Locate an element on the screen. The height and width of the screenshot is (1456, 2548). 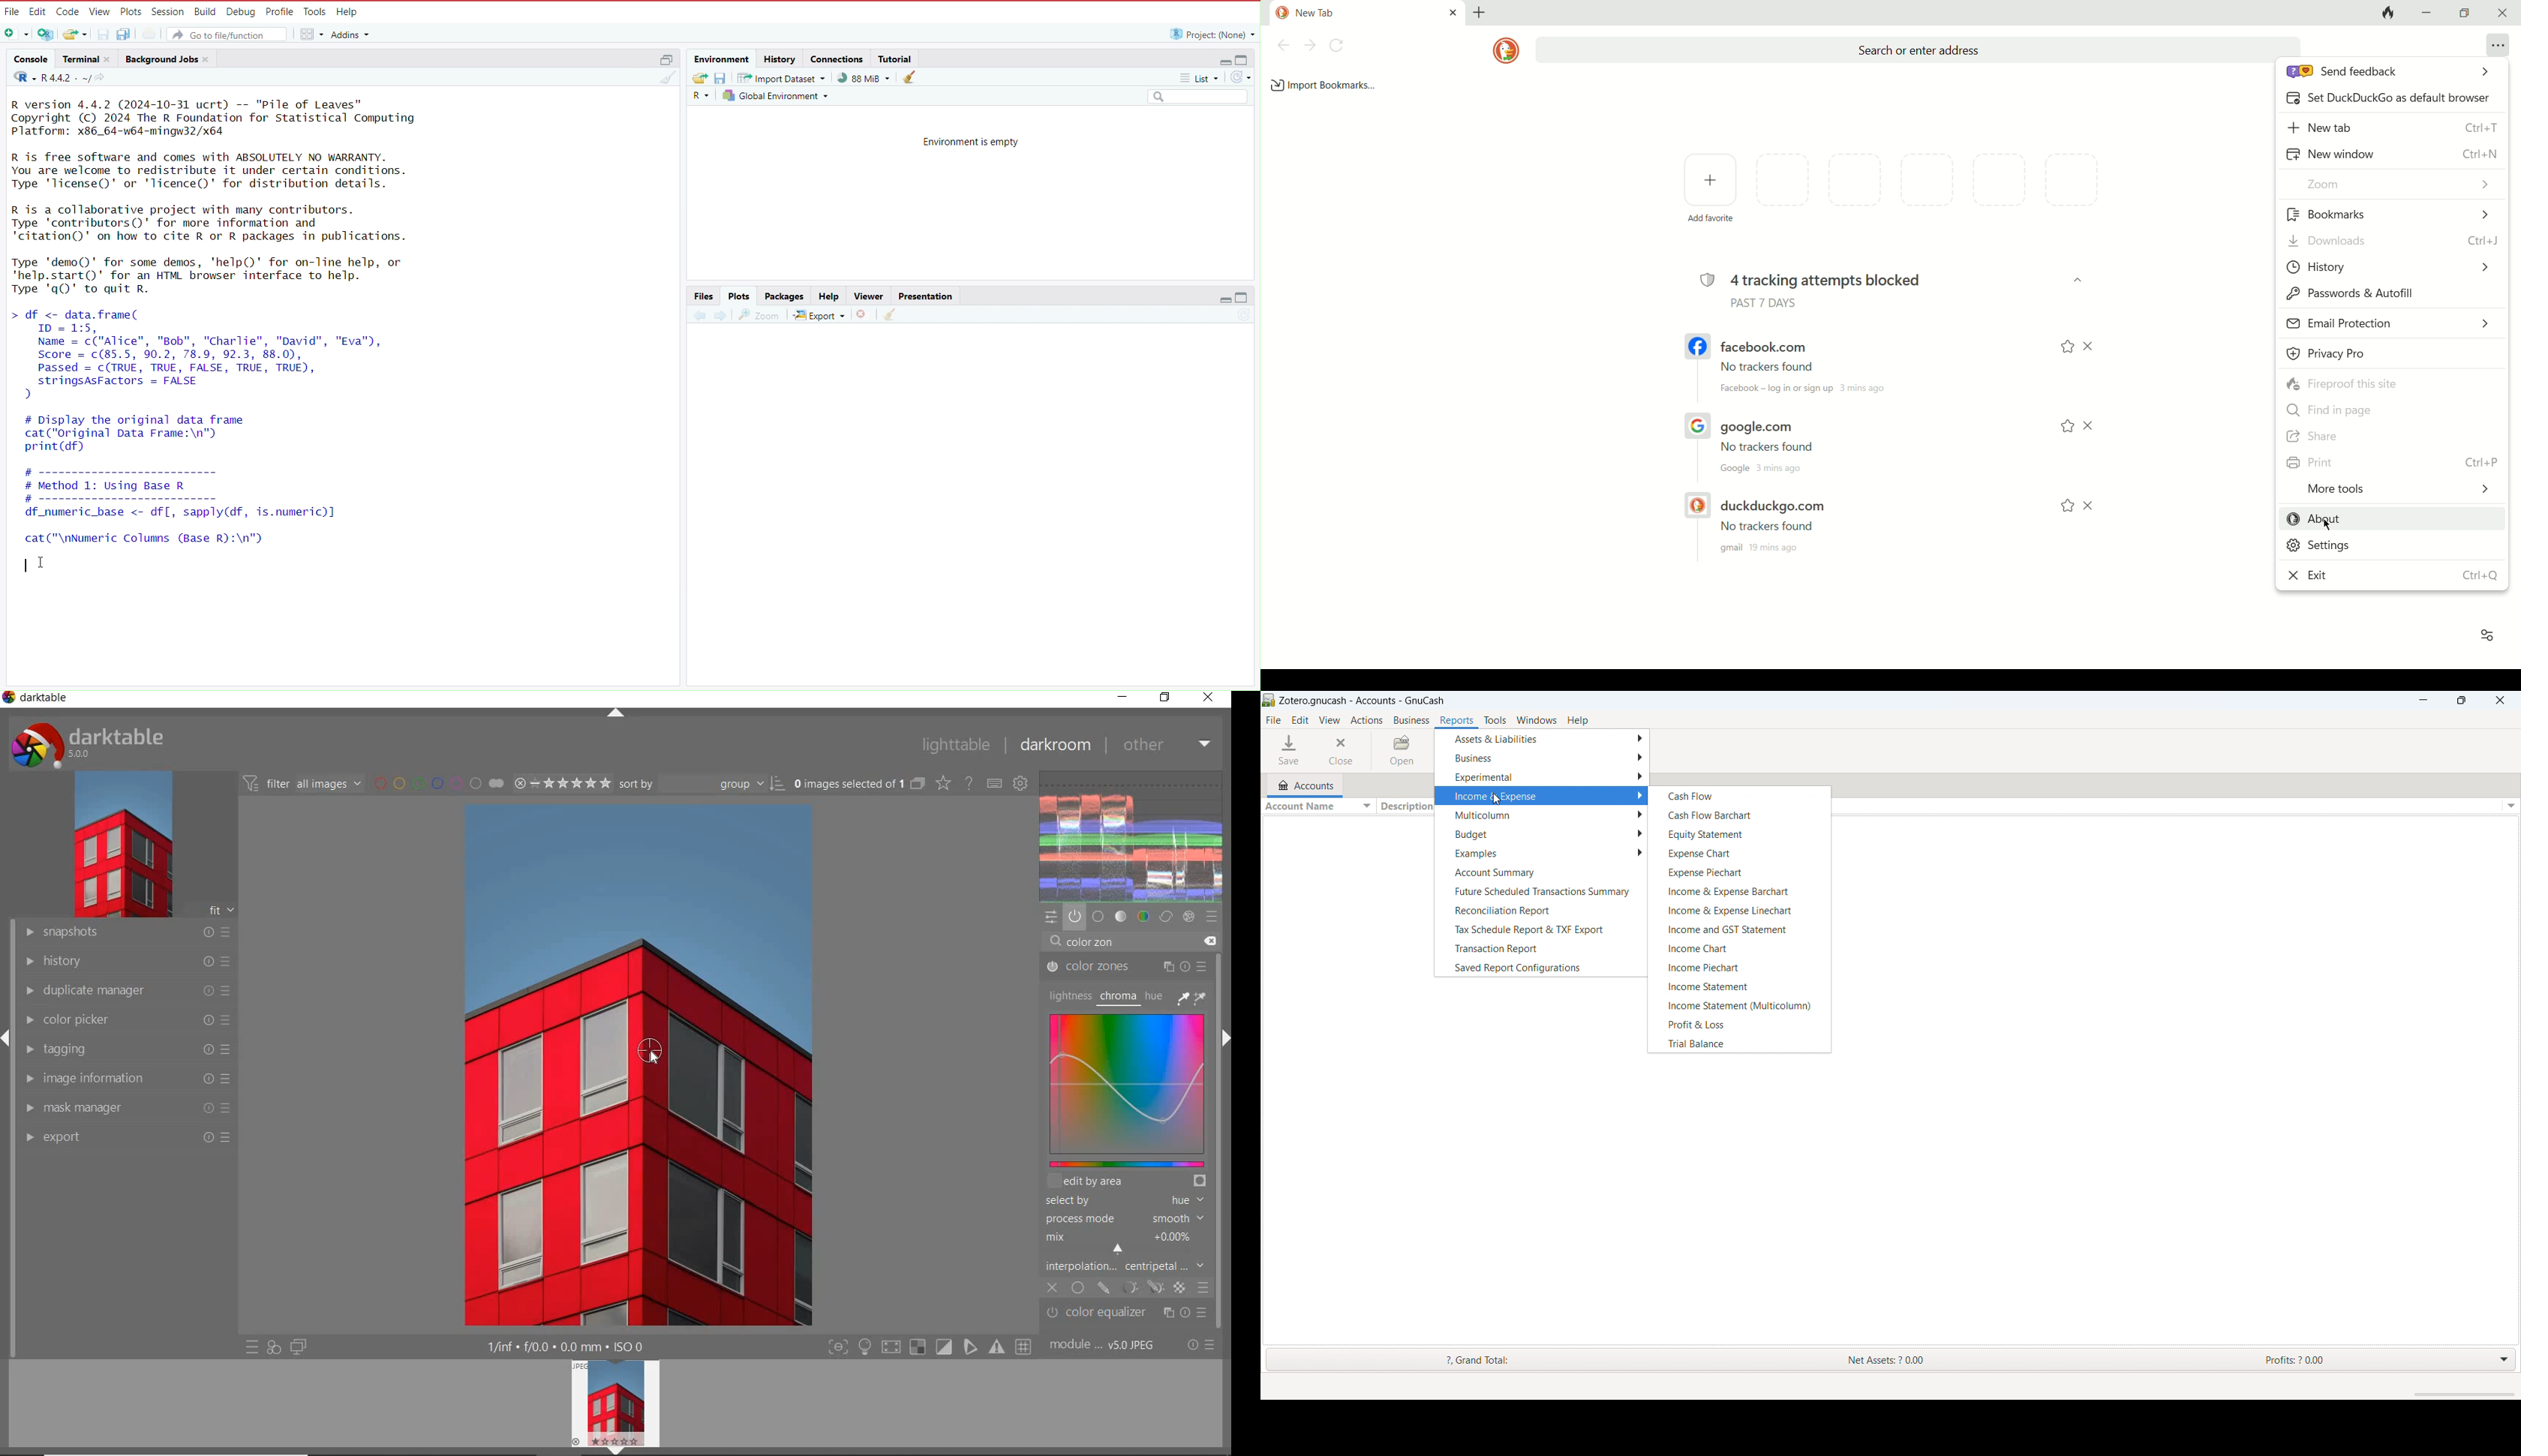
presets is located at coordinates (1212, 915).